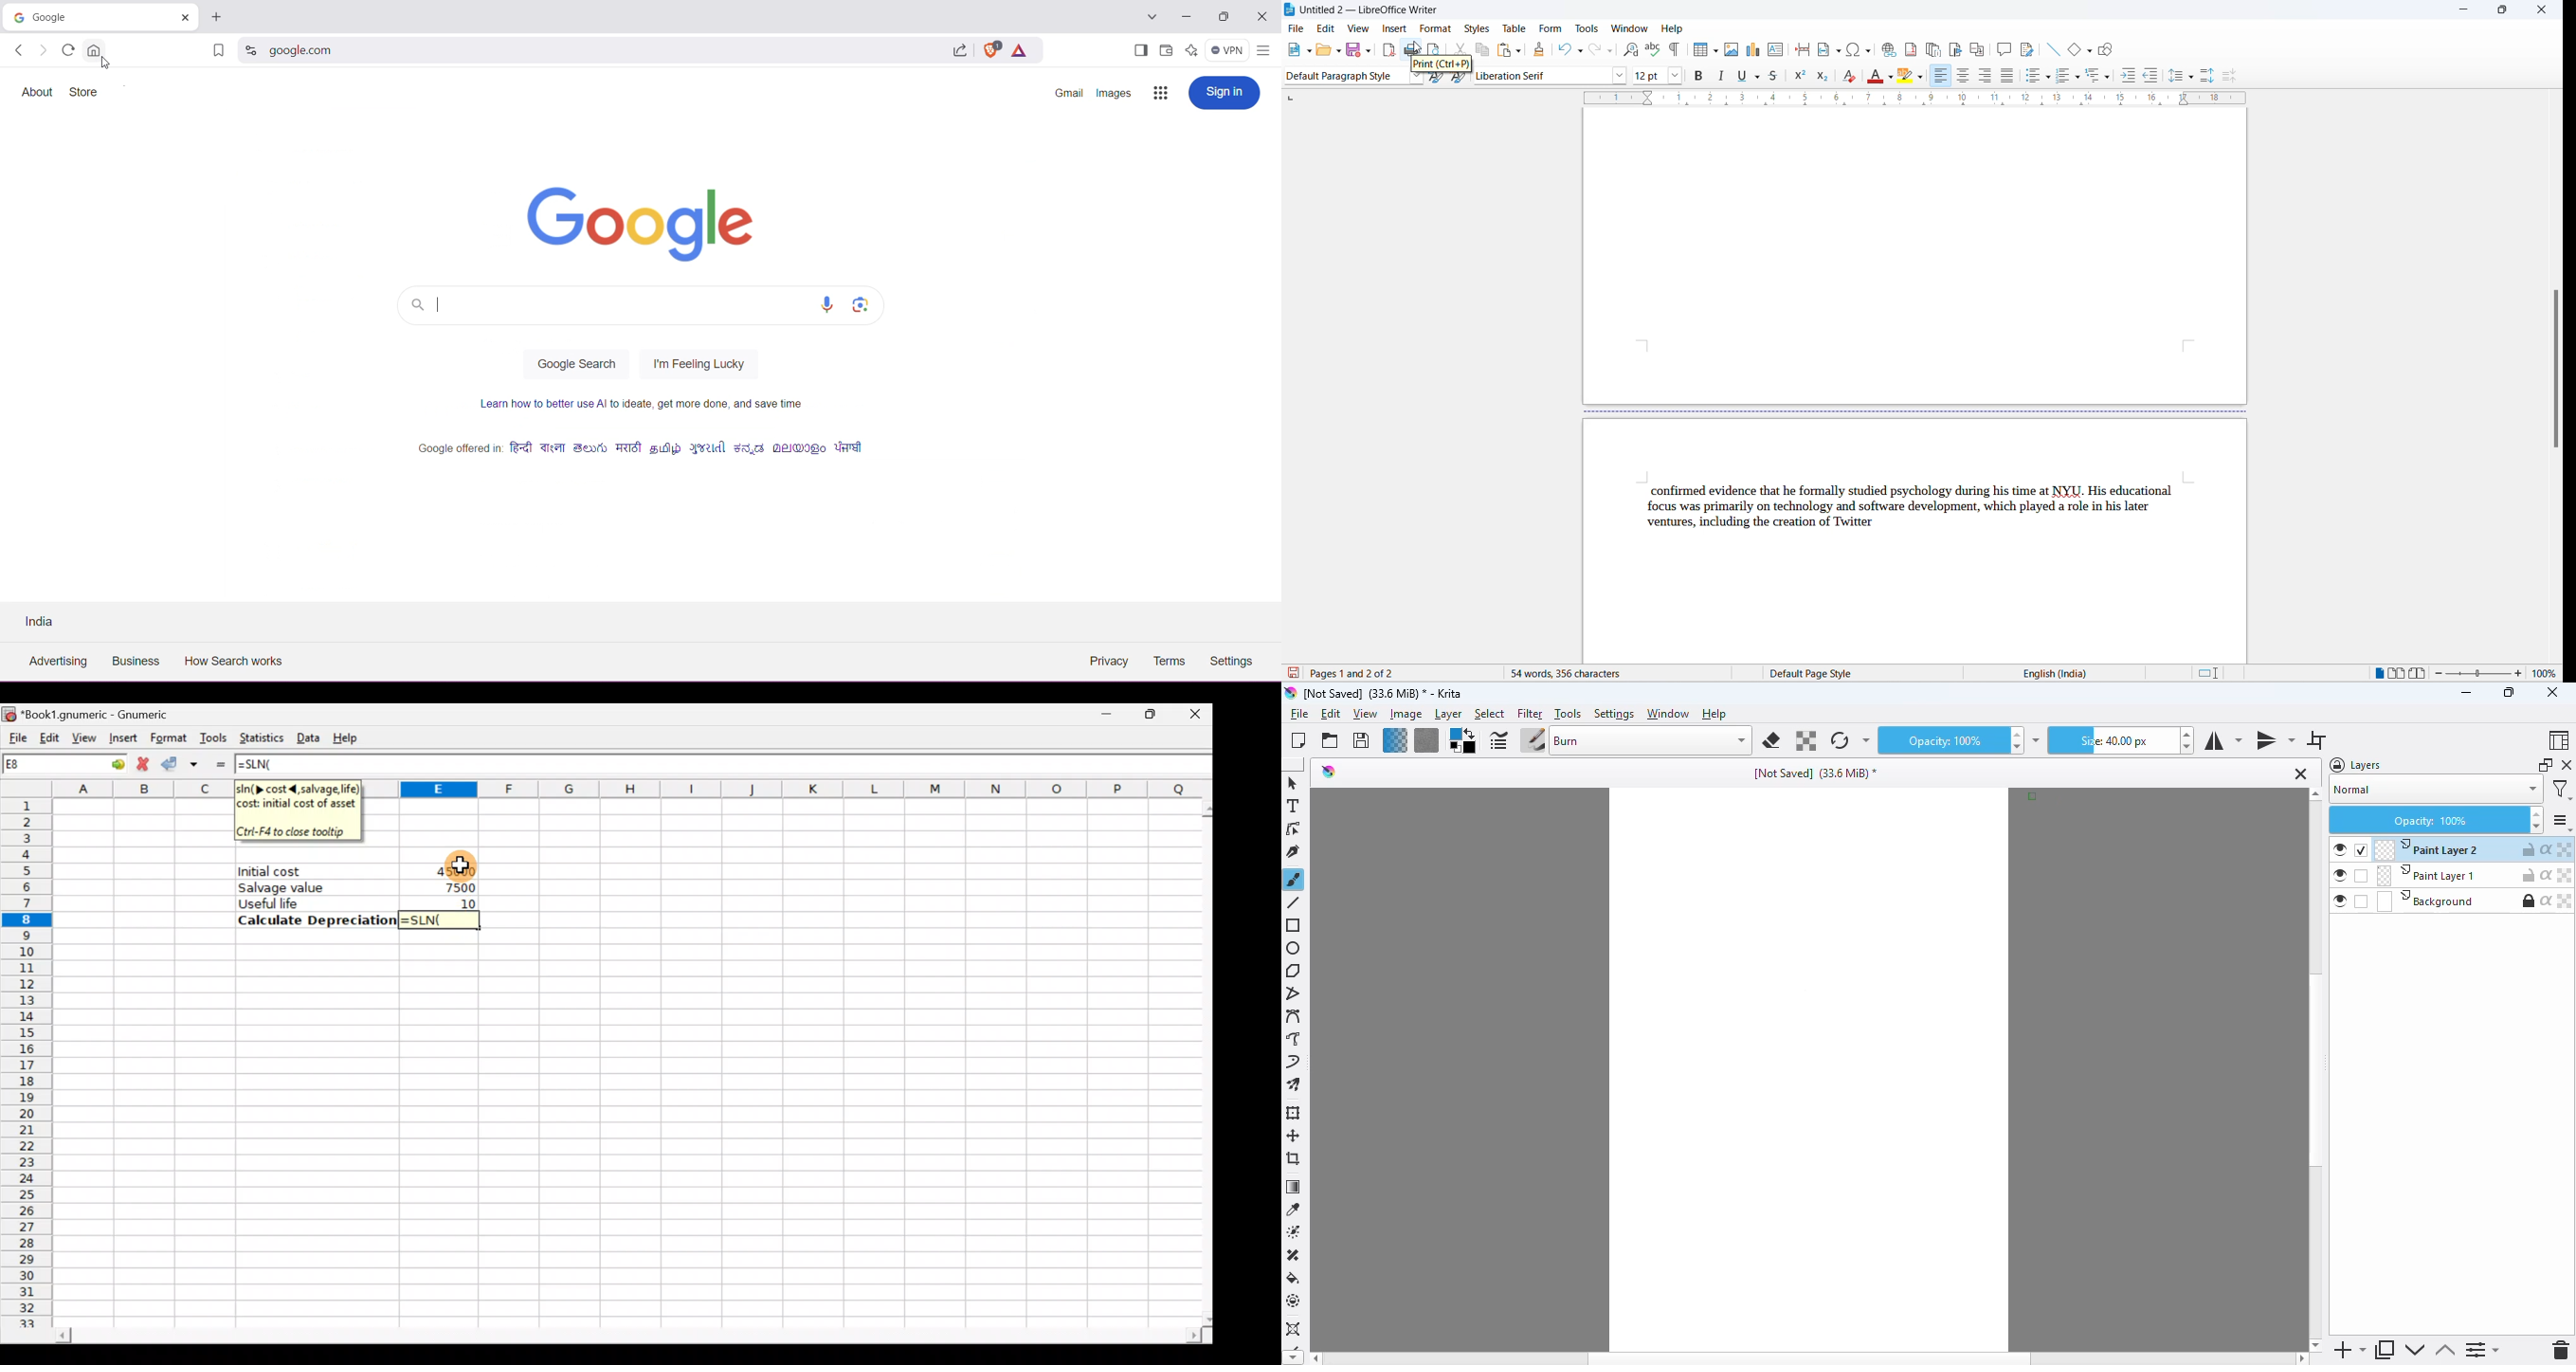 The width and height of the screenshot is (2576, 1372). I want to click on horizontal scroll bar, so click(1809, 1358).